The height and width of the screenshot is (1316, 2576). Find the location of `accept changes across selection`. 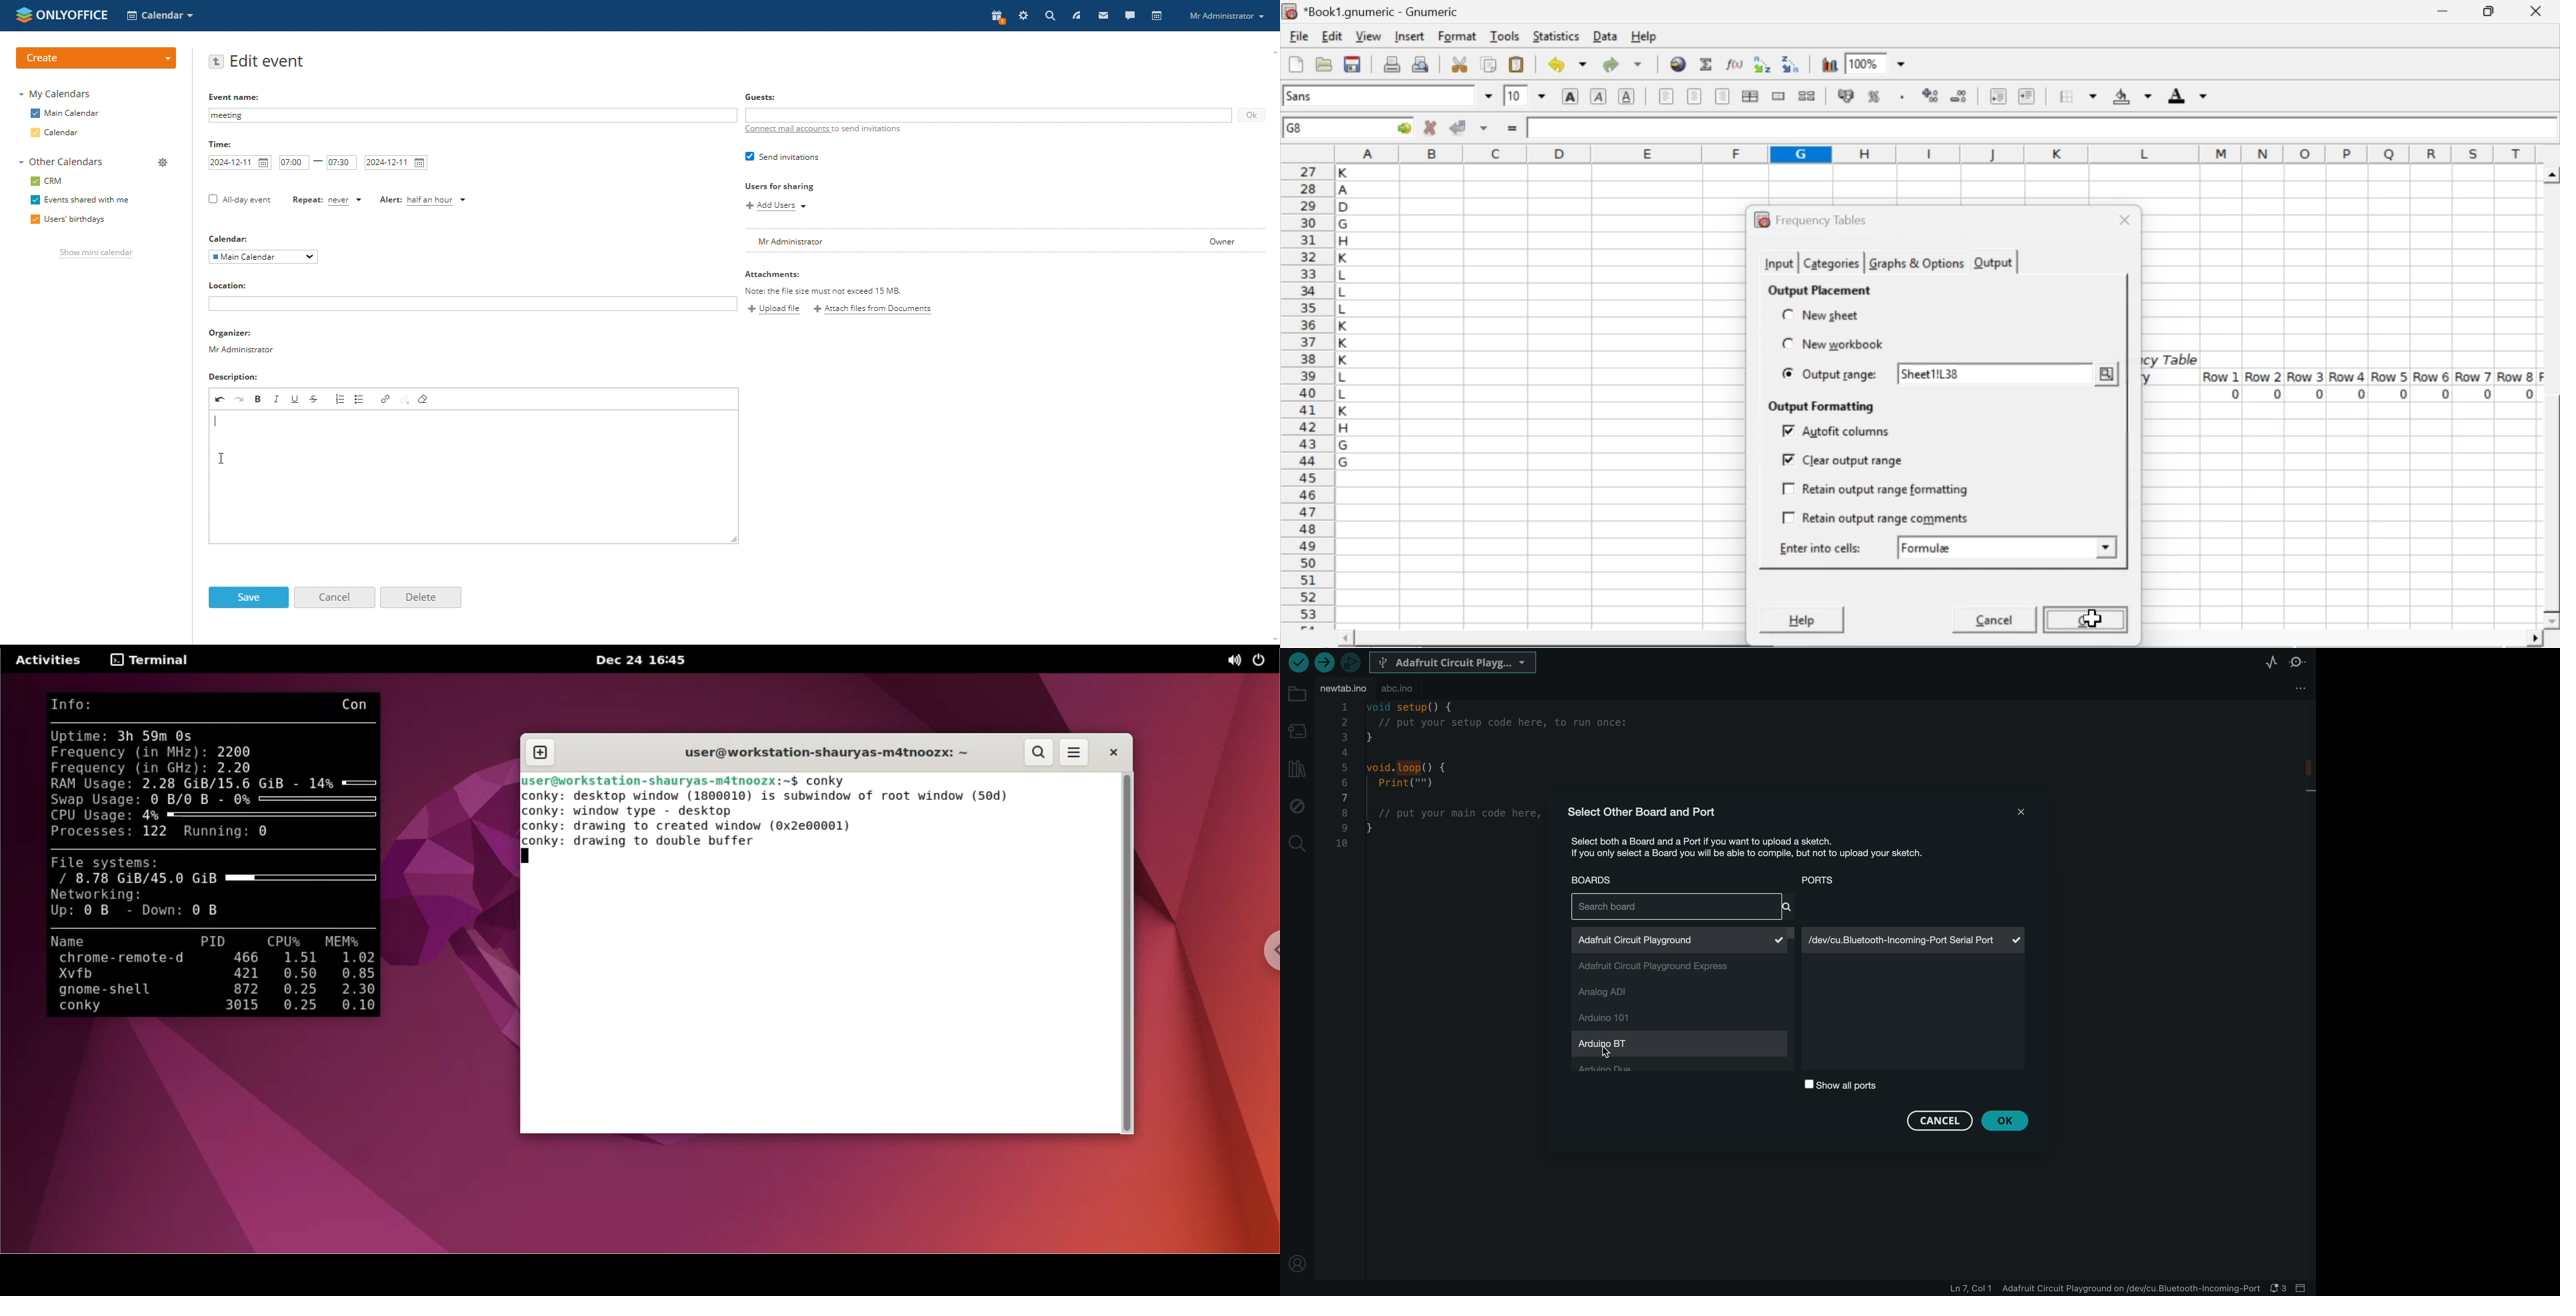

accept changes across selection is located at coordinates (1483, 127).